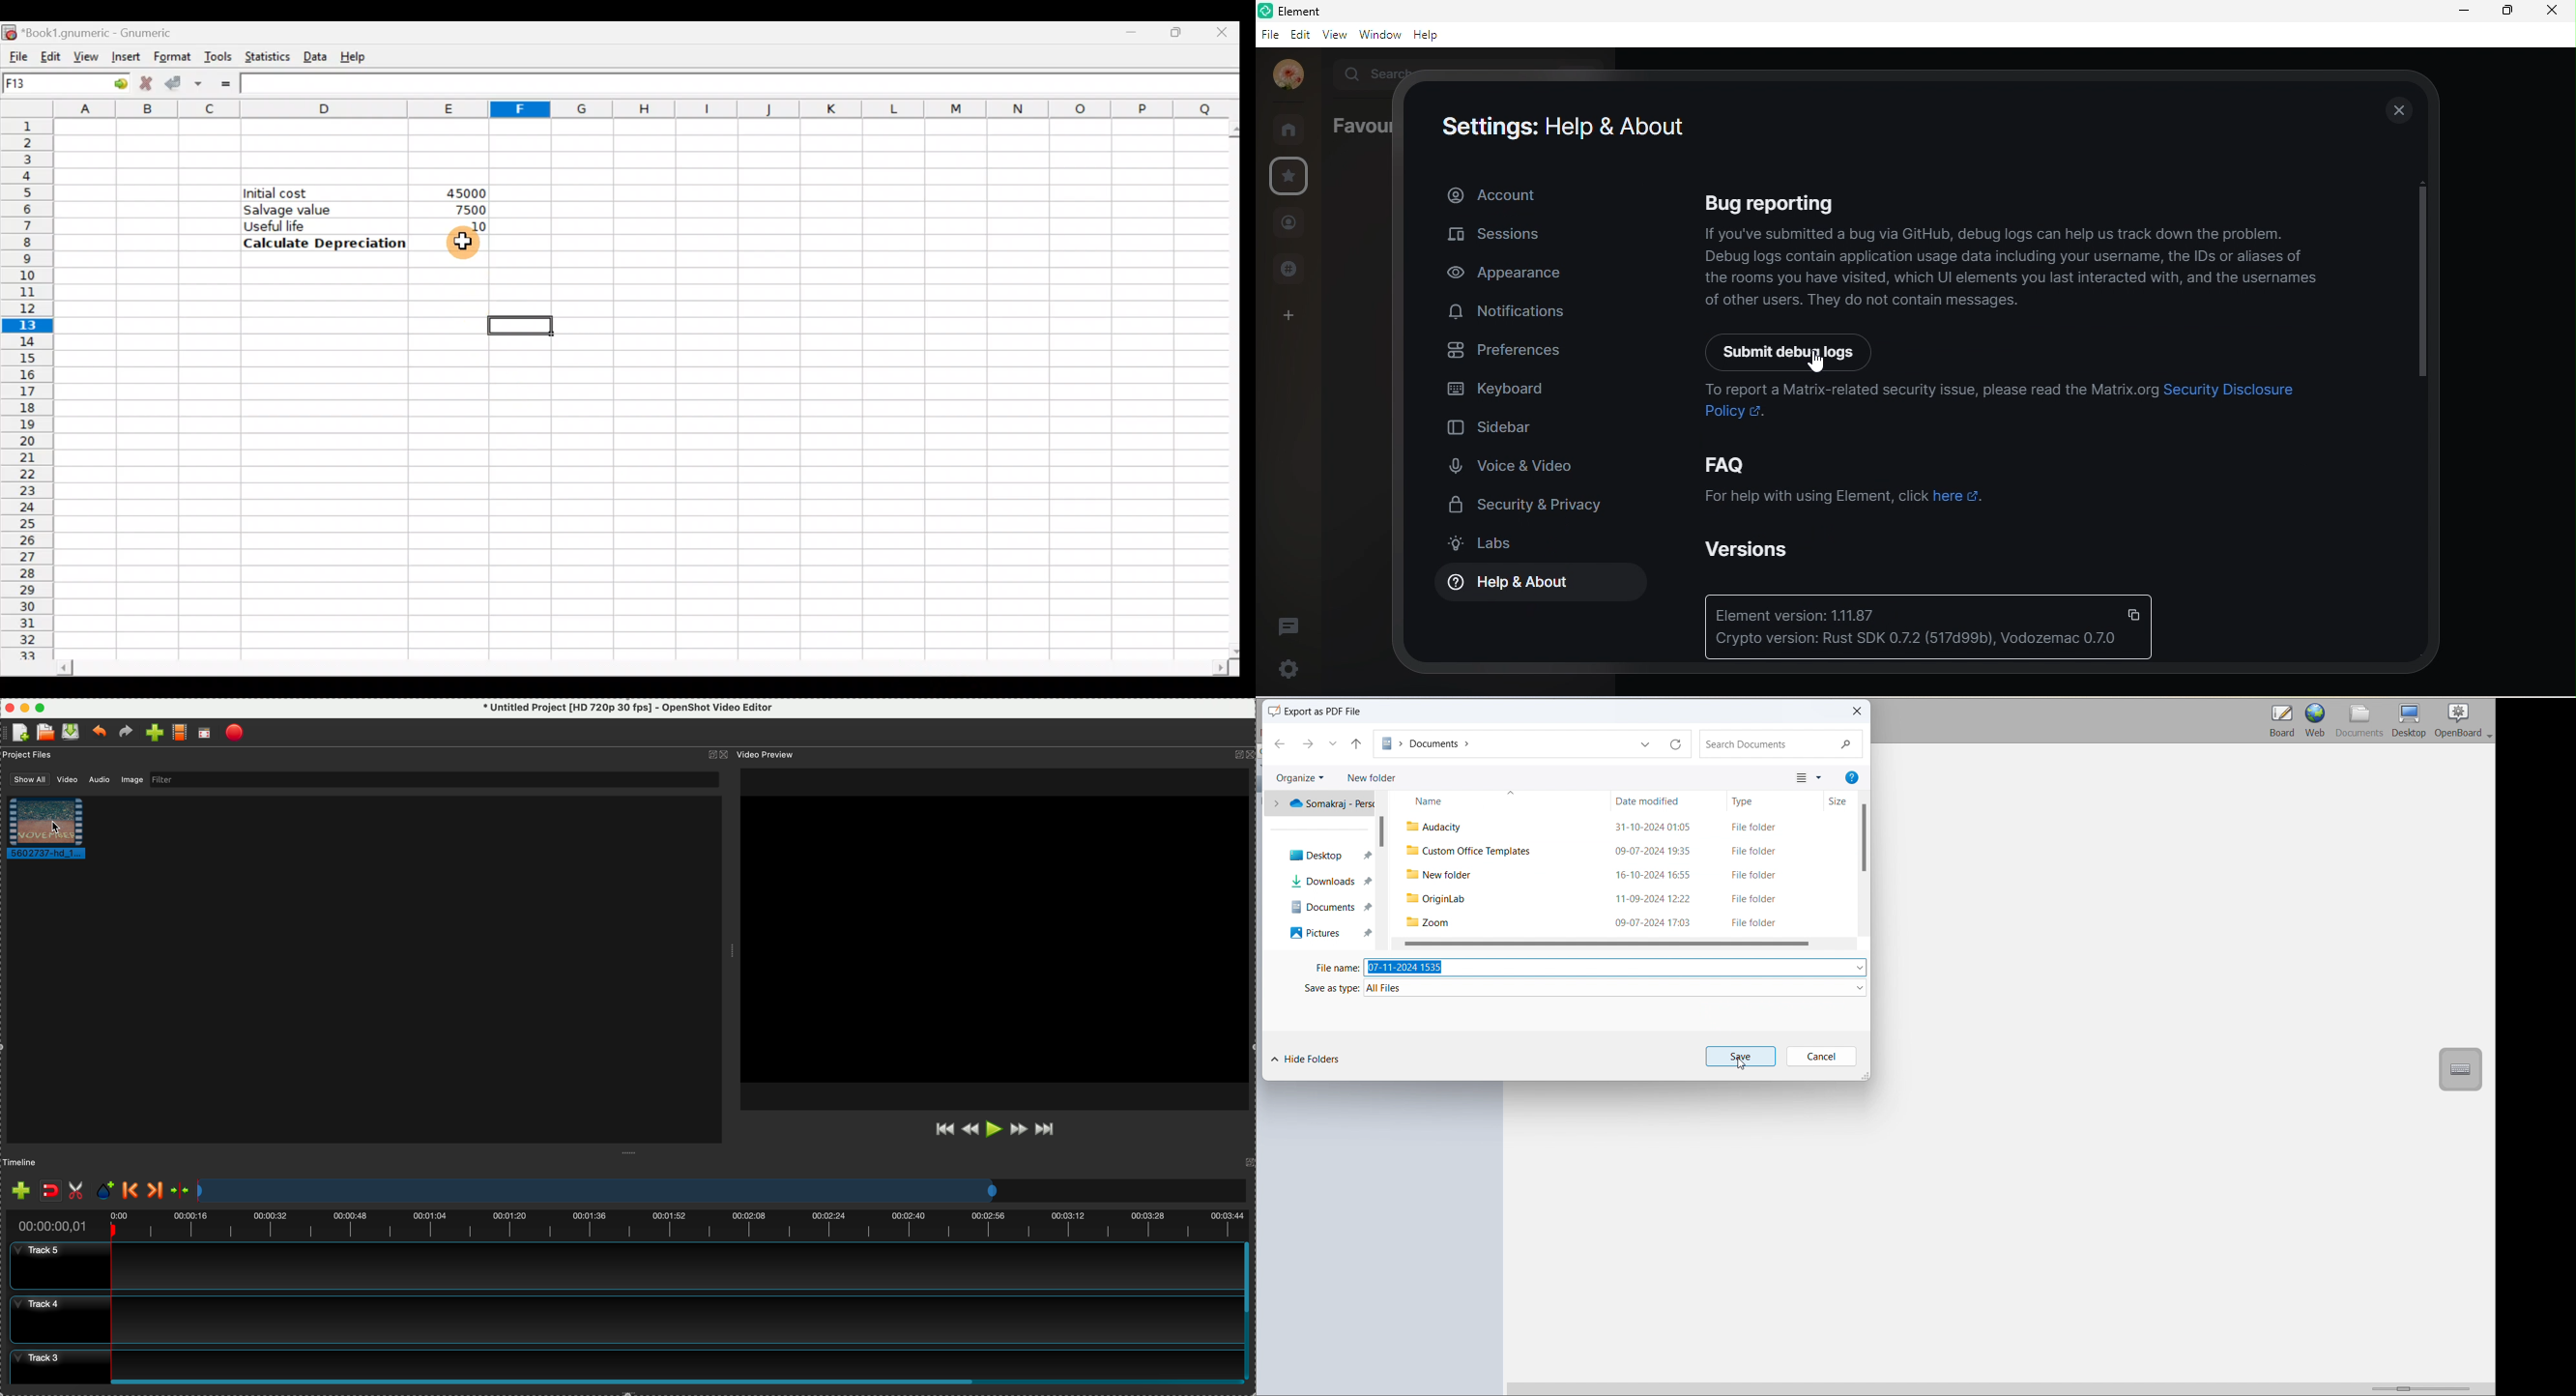 This screenshot has height=1400, width=2576. What do you see at coordinates (463, 245) in the screenshot?
I see `Cursor hovering on cell E8` at bounding box center [463, 245].